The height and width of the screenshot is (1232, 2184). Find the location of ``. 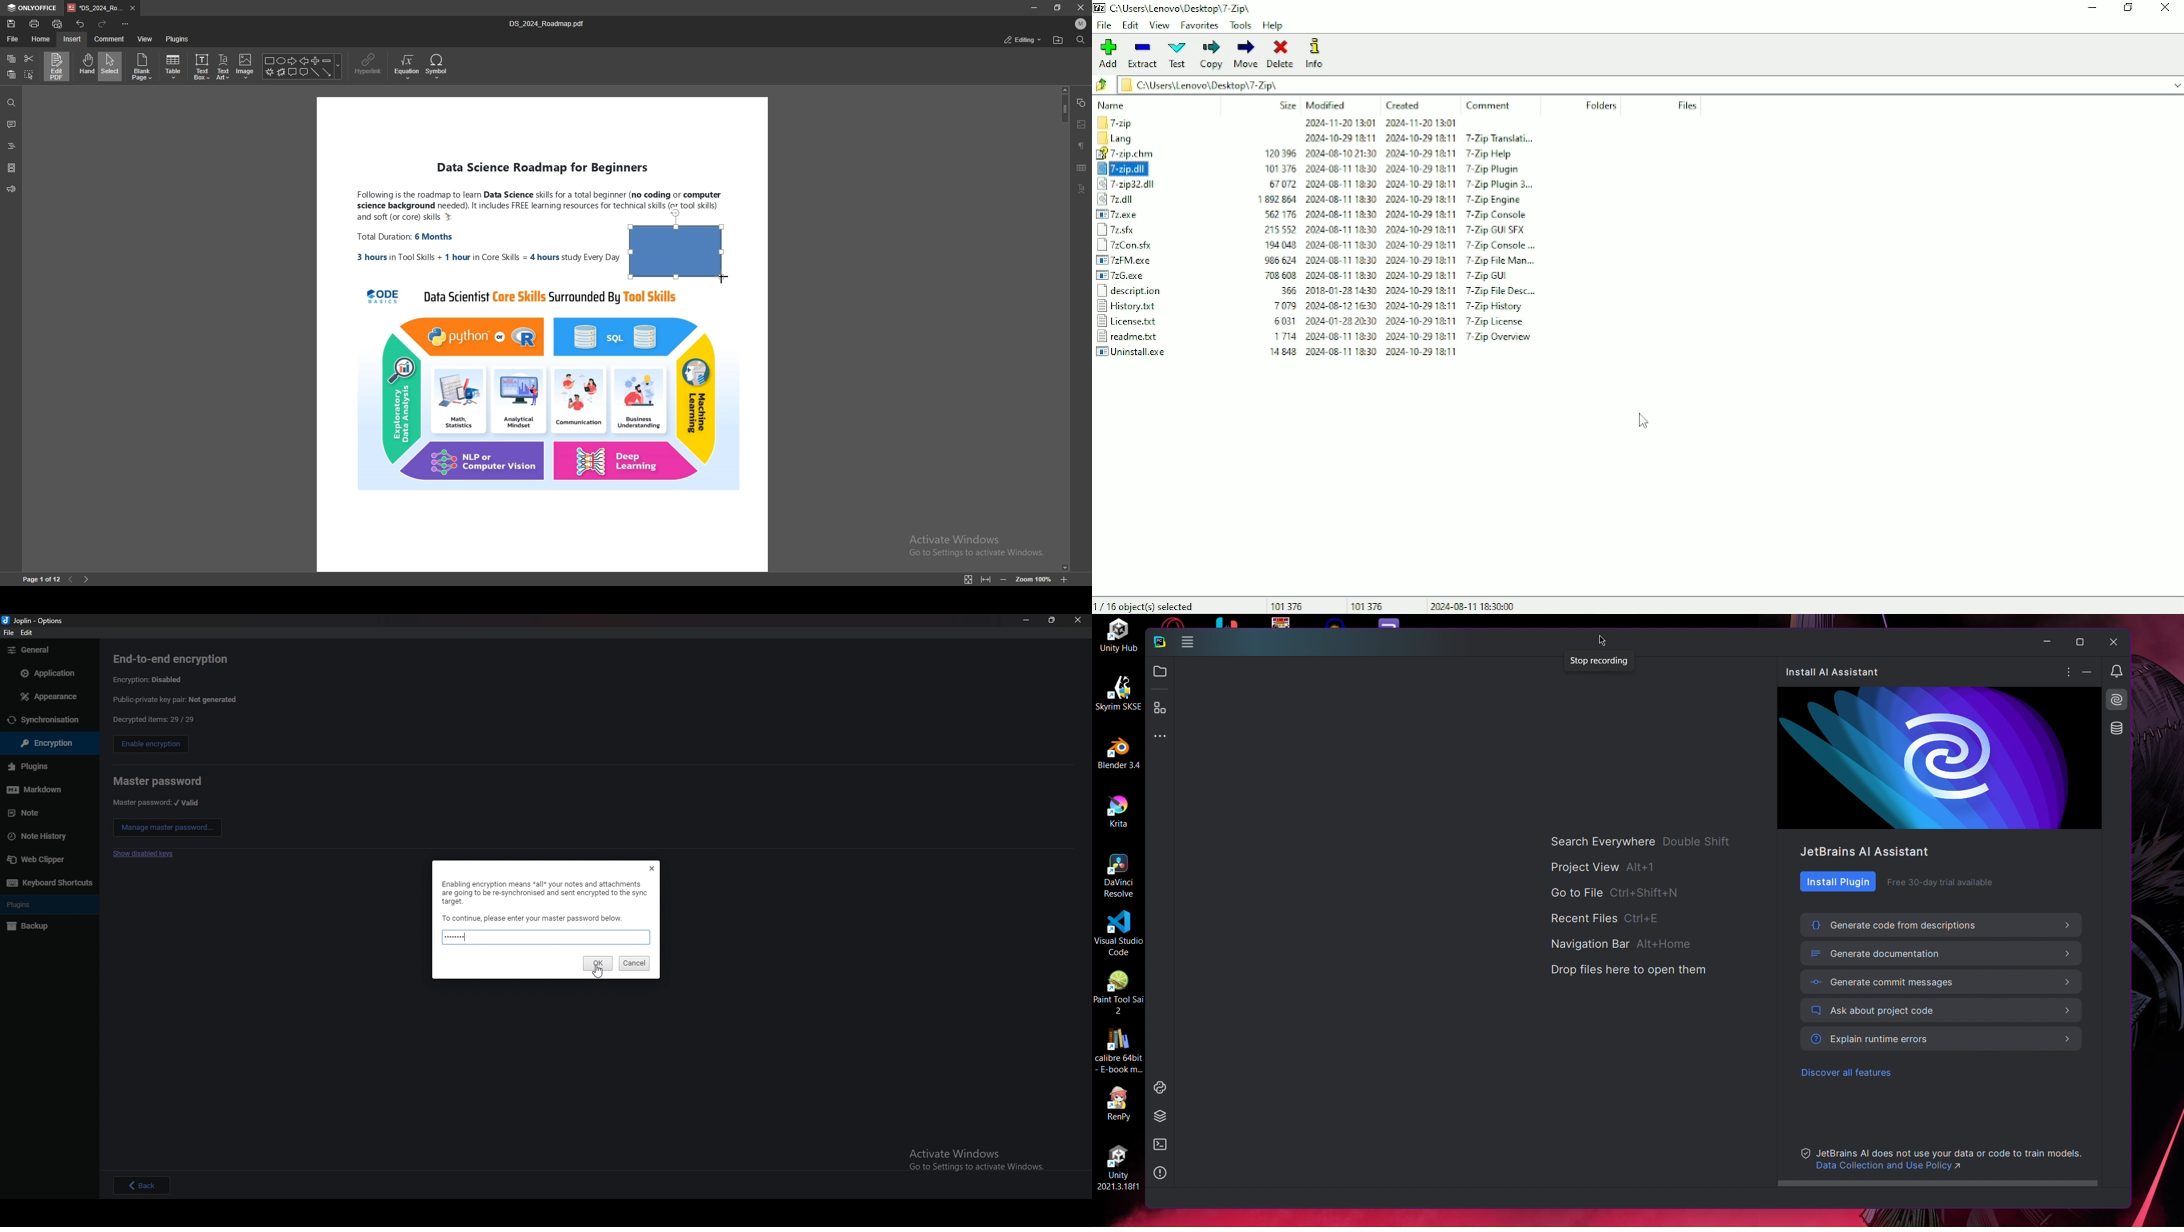

 is located at coordinates (22, 813).